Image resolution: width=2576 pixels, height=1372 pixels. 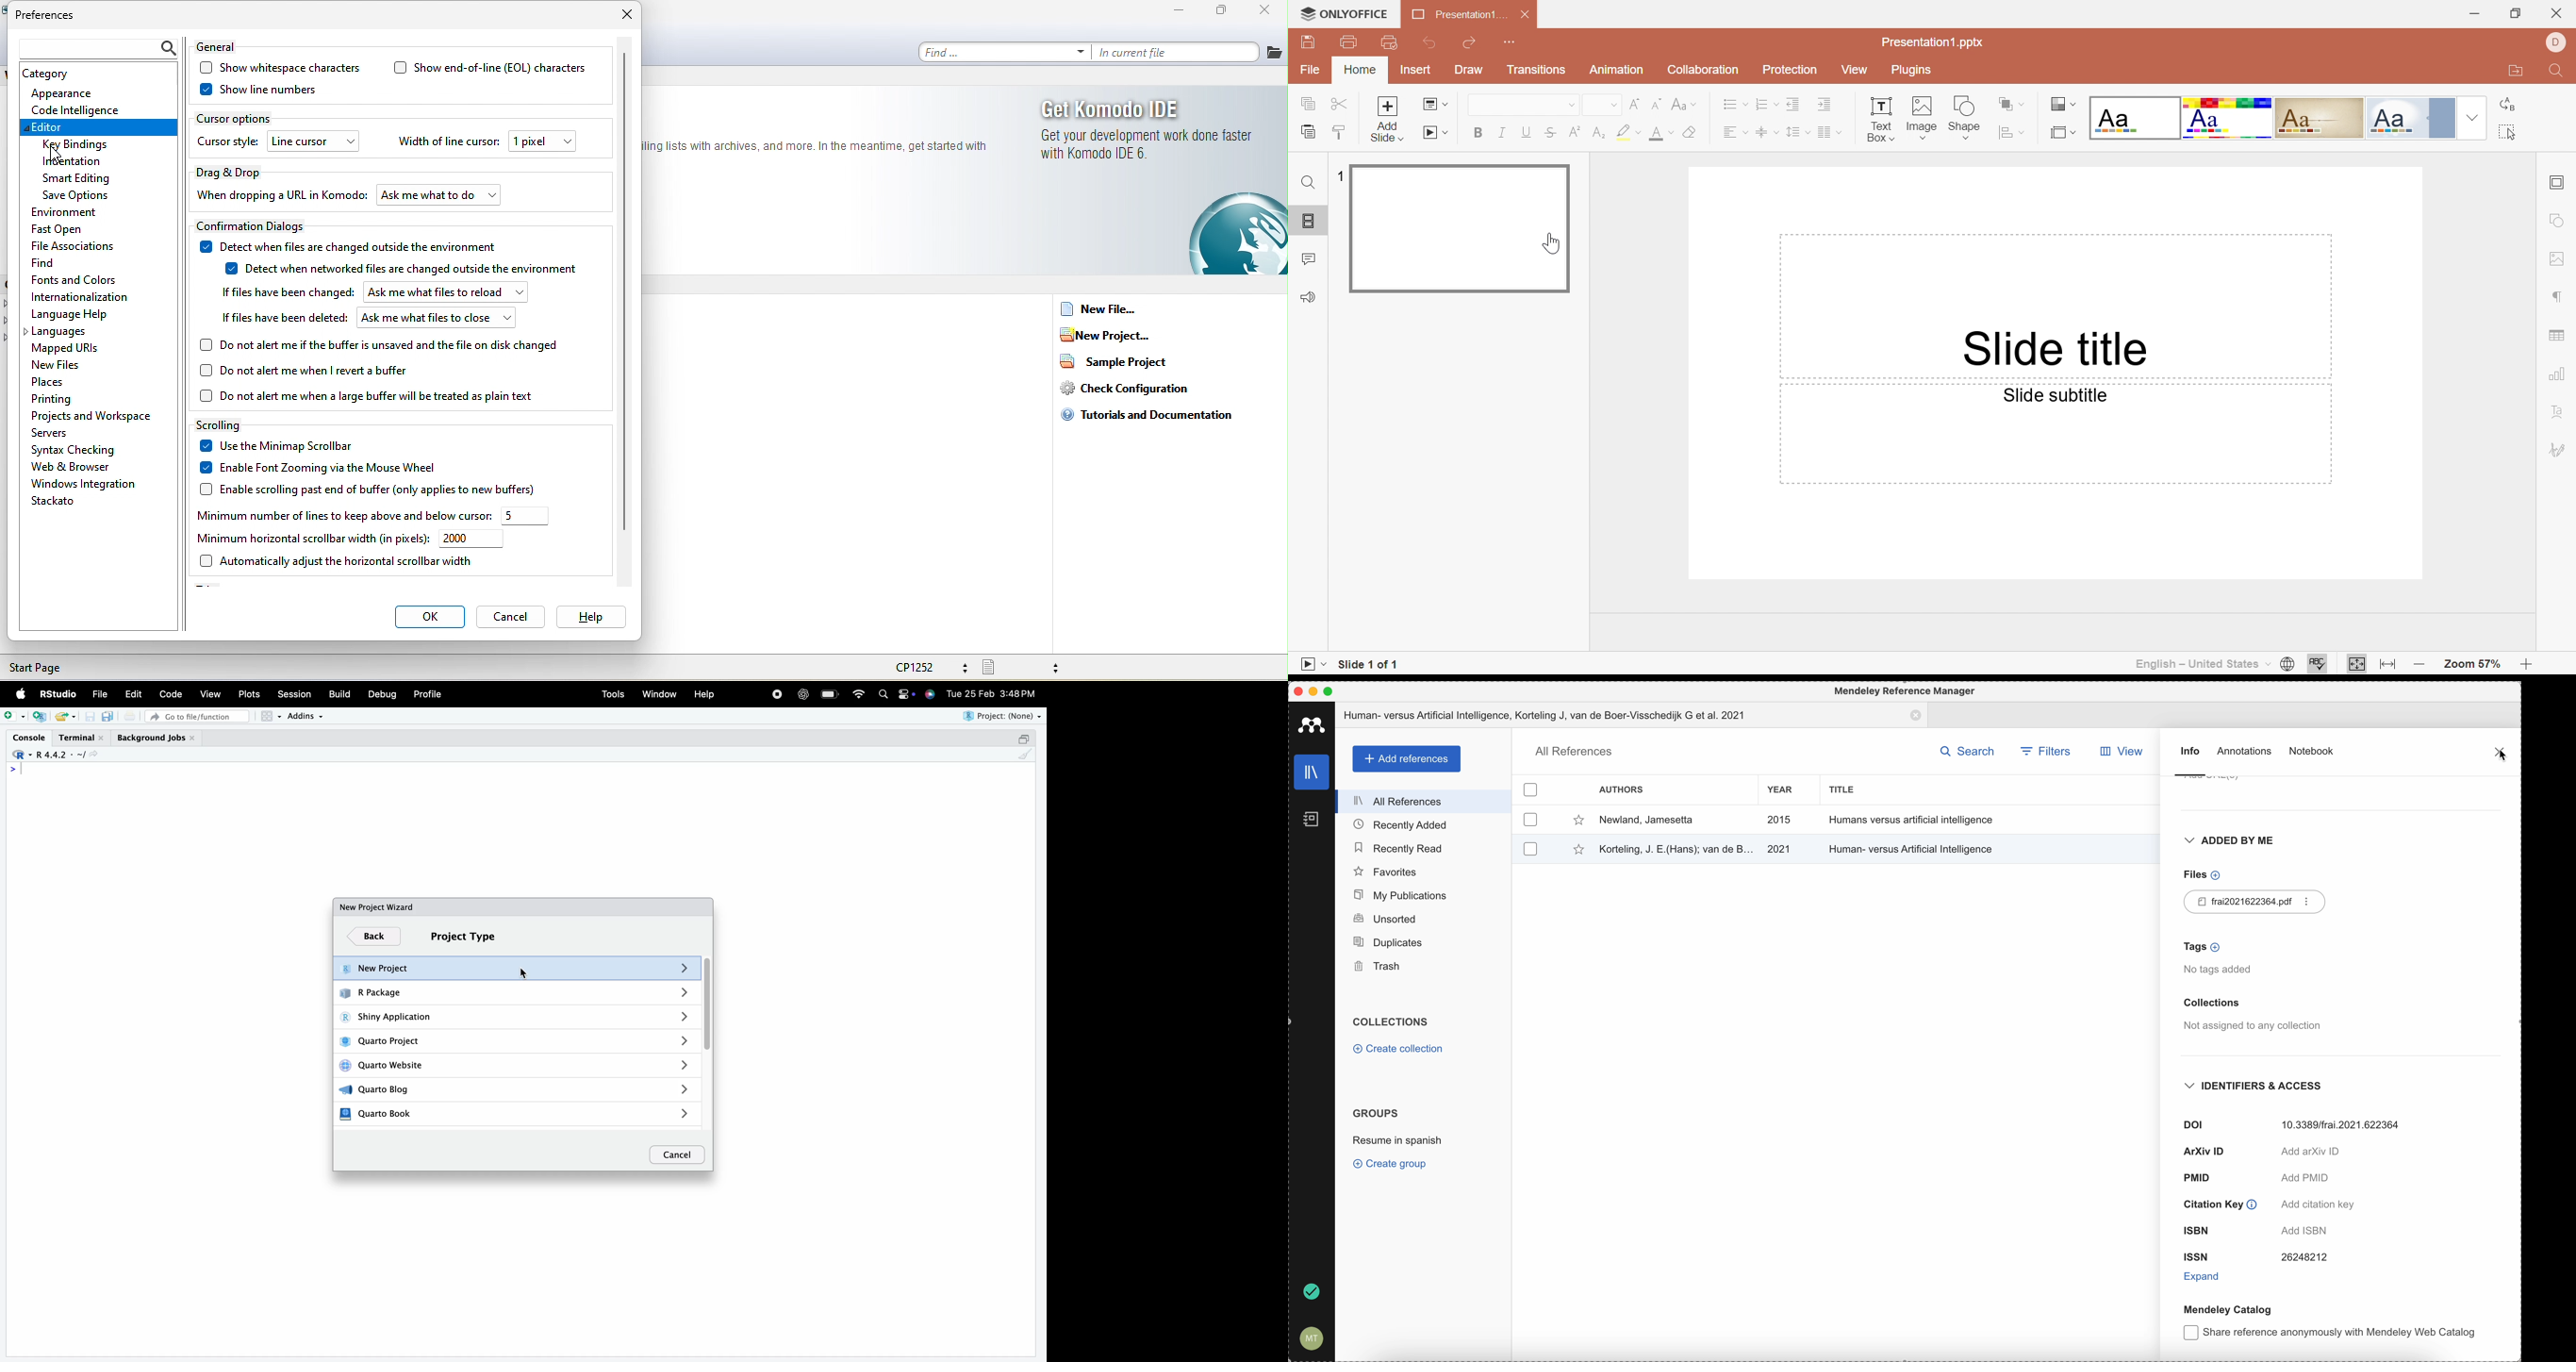 What do you see at coordinates (1344, 13) in the screenshot?
I see `ONLYOFFICE` at bounding box center [1344, 13].